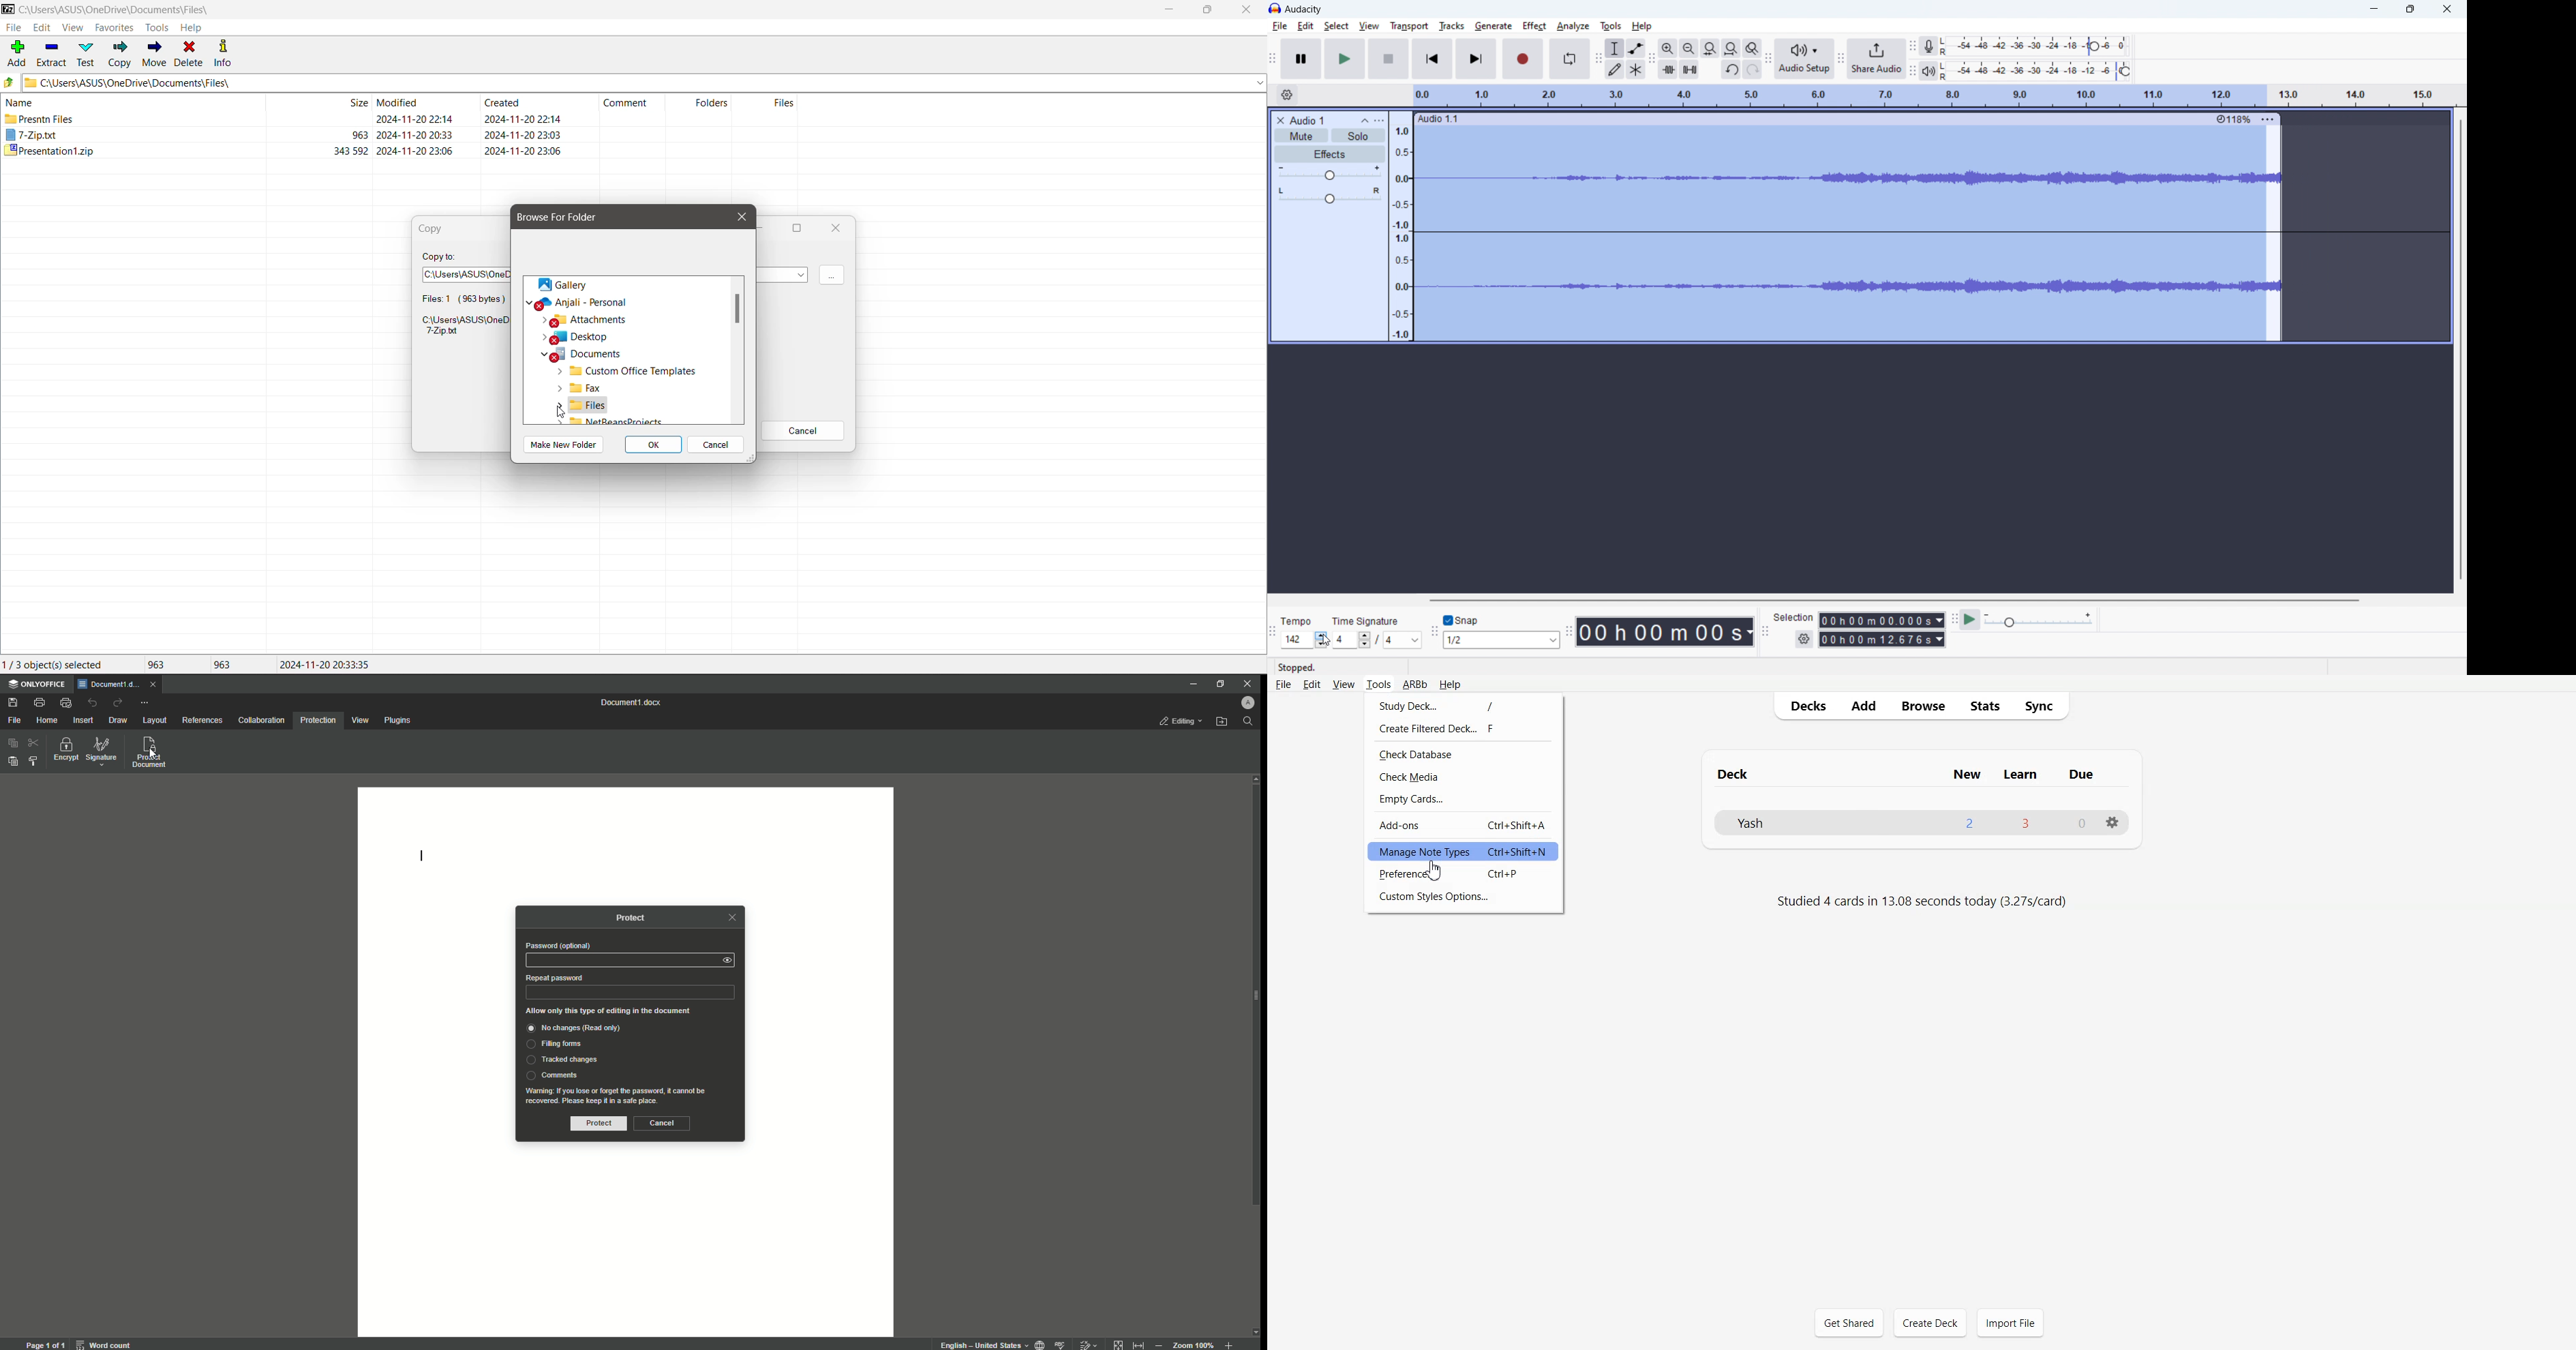  What do you see at coordinates (9, 83) in the screenshot?
I see `Move Up one level` at bounding box center [9, 83].